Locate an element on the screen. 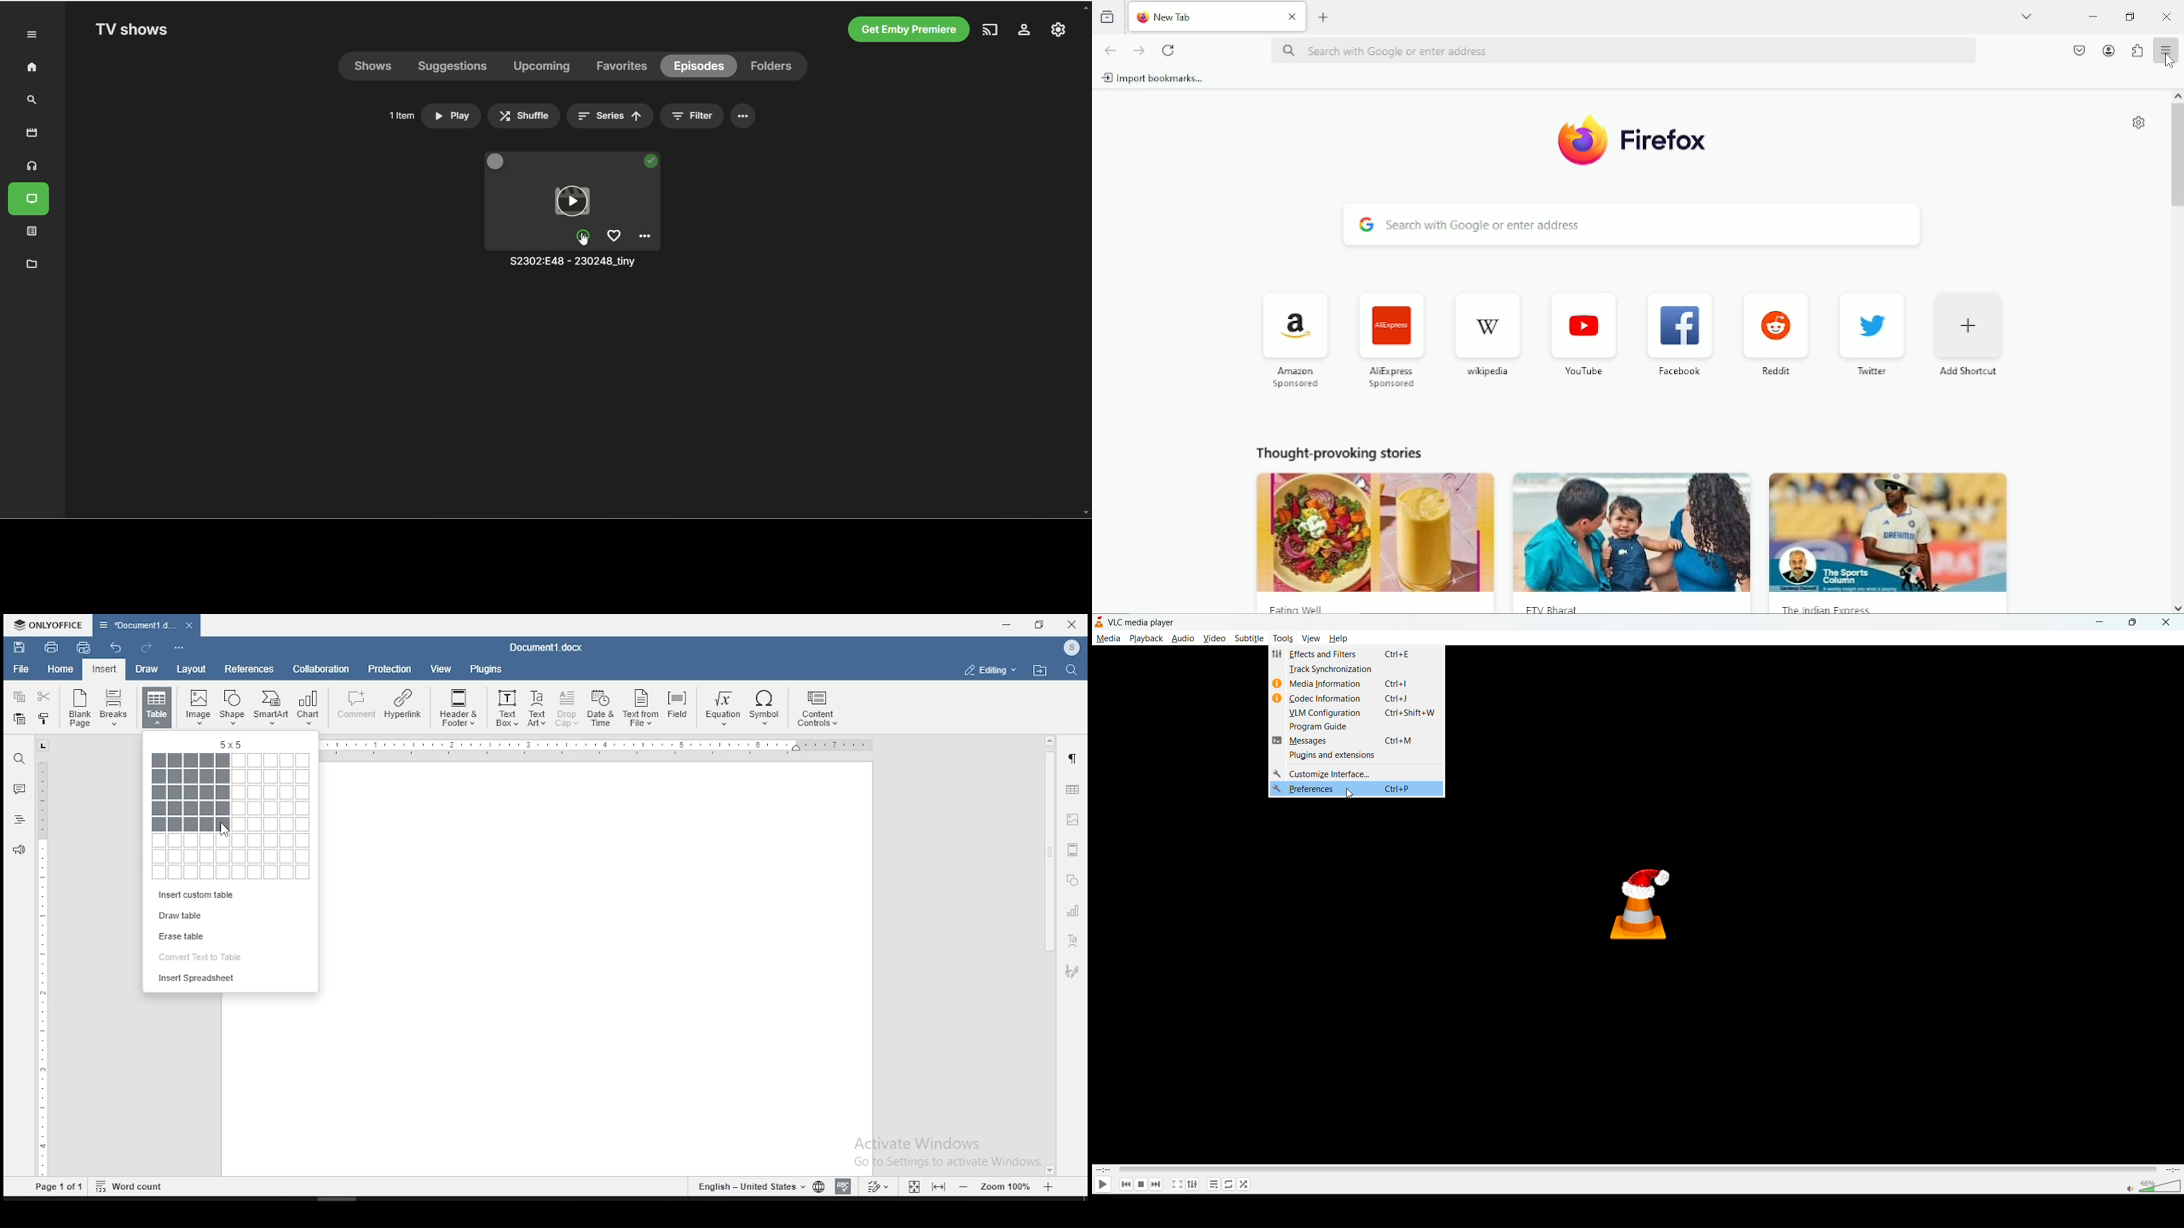 The height and width of the screenshot is (1232, 2184). text art settings is located at coordinates (1073, 942).